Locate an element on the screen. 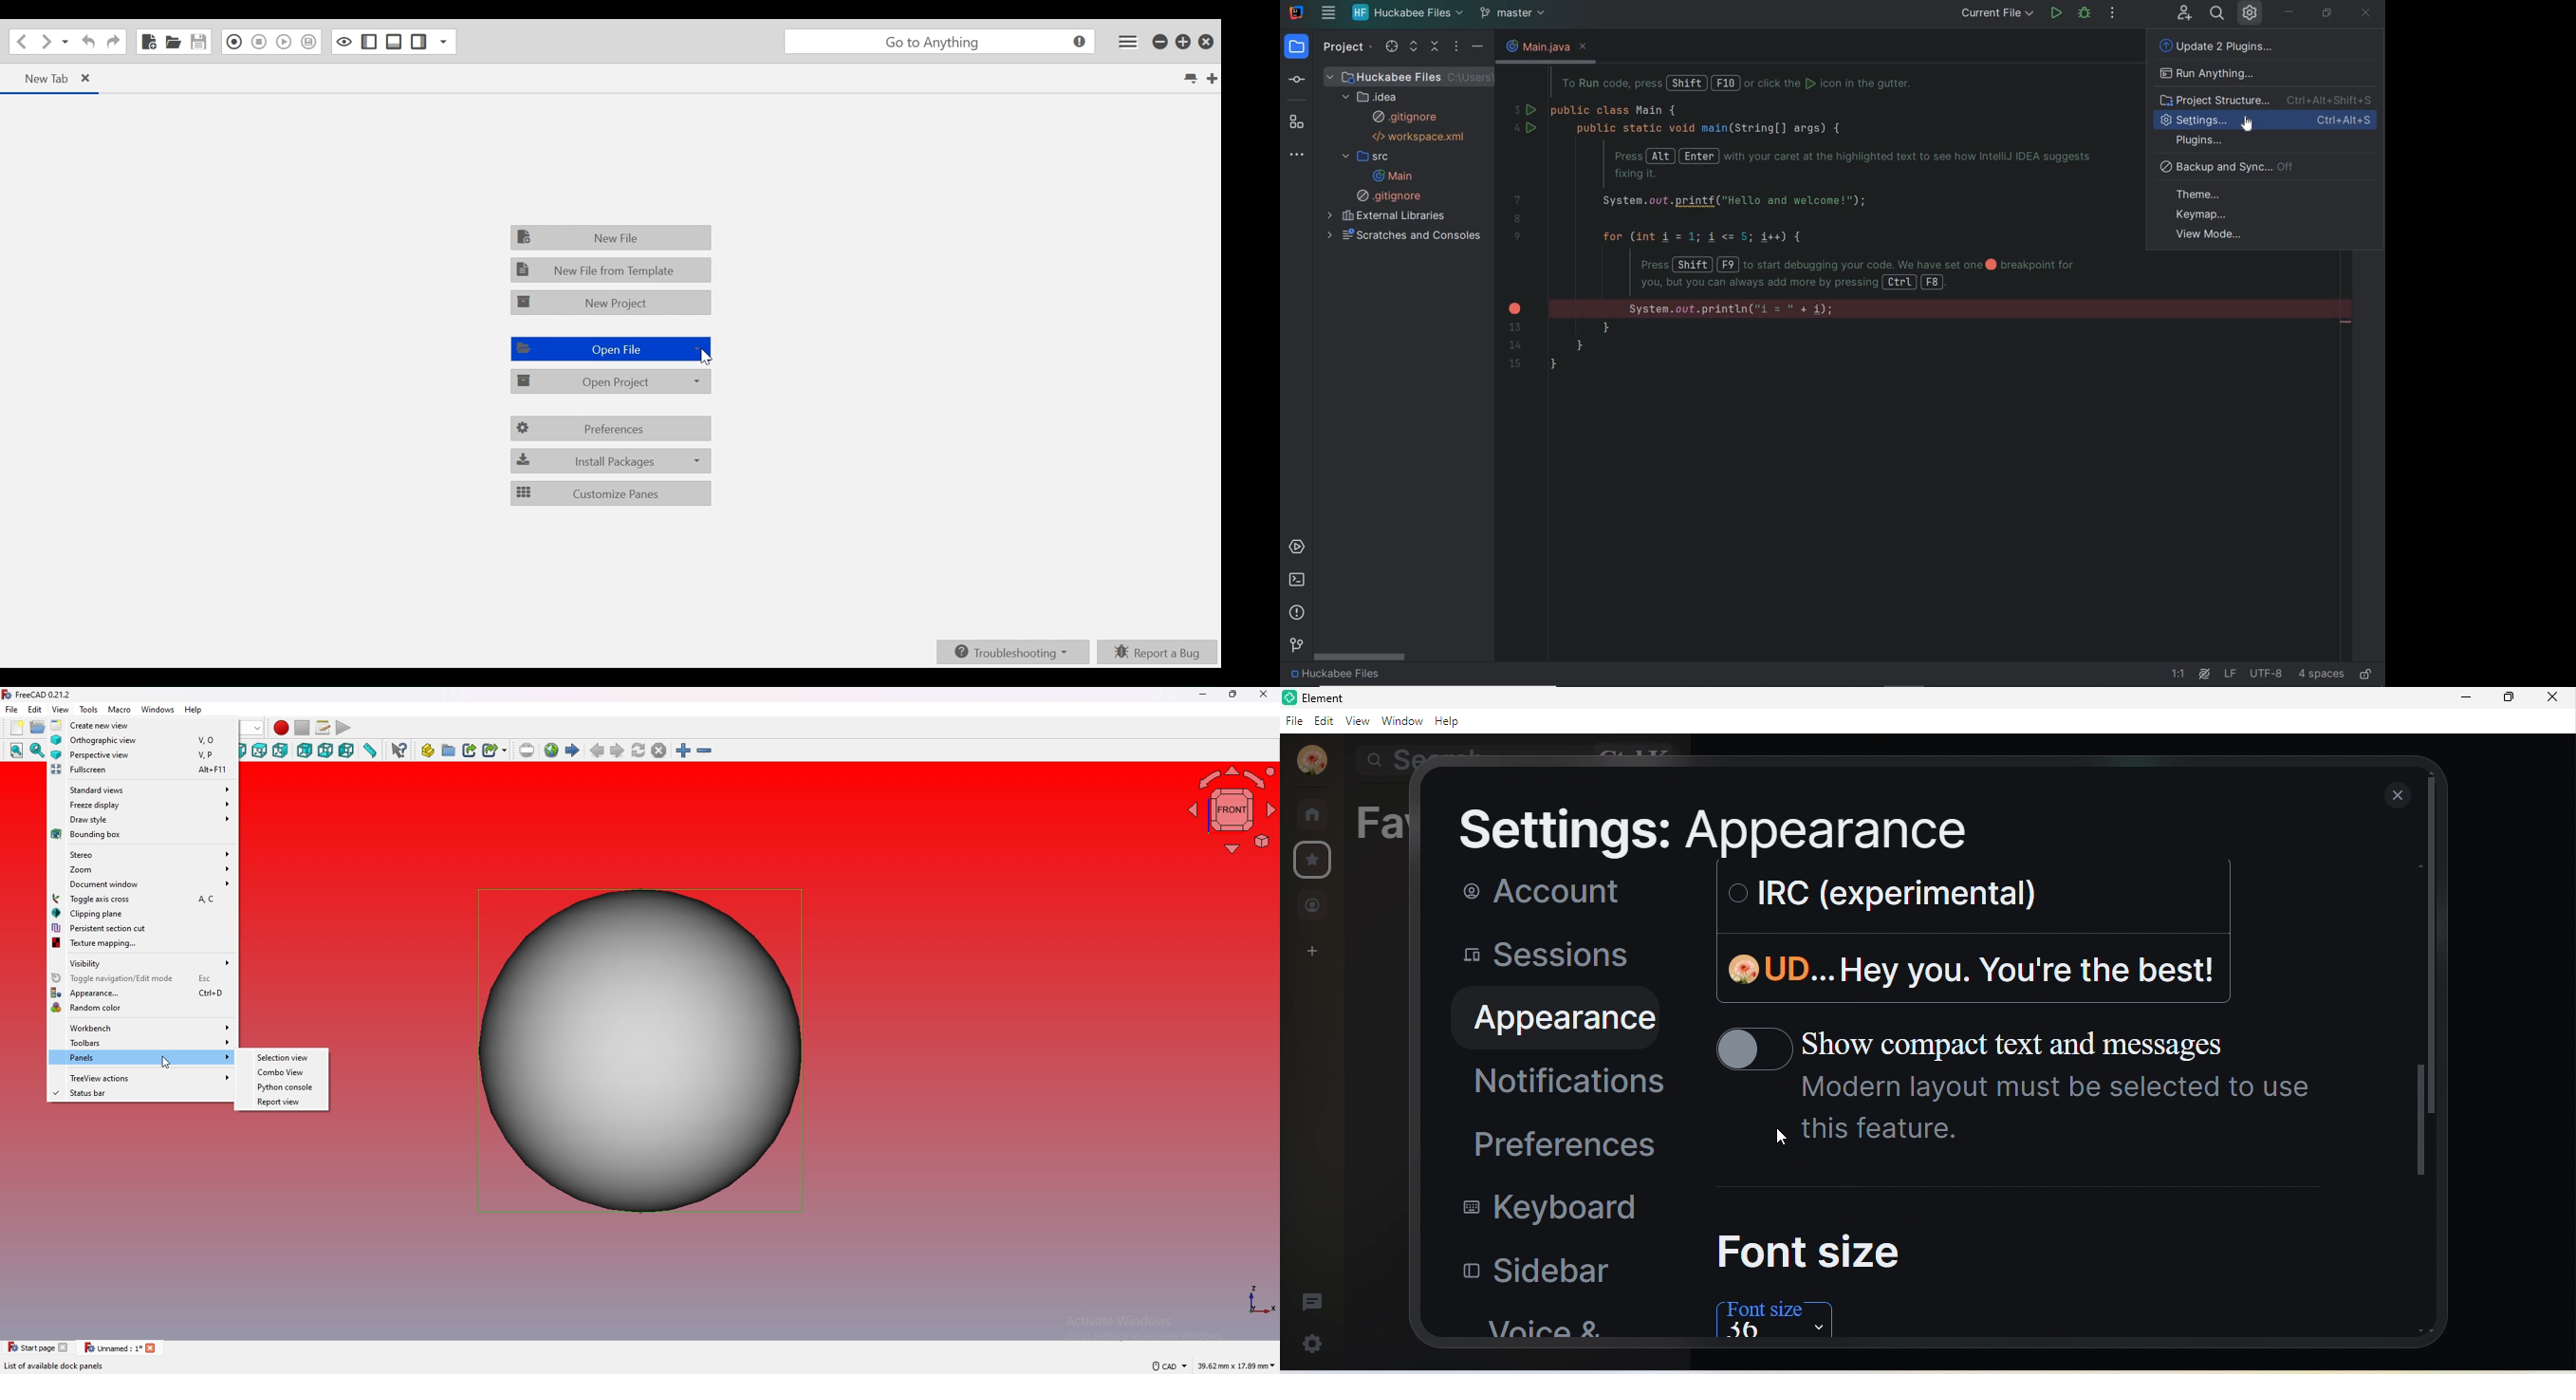 This screenshot has width=2576, height=1400. external libraries is located at coordinates (1389, 216).